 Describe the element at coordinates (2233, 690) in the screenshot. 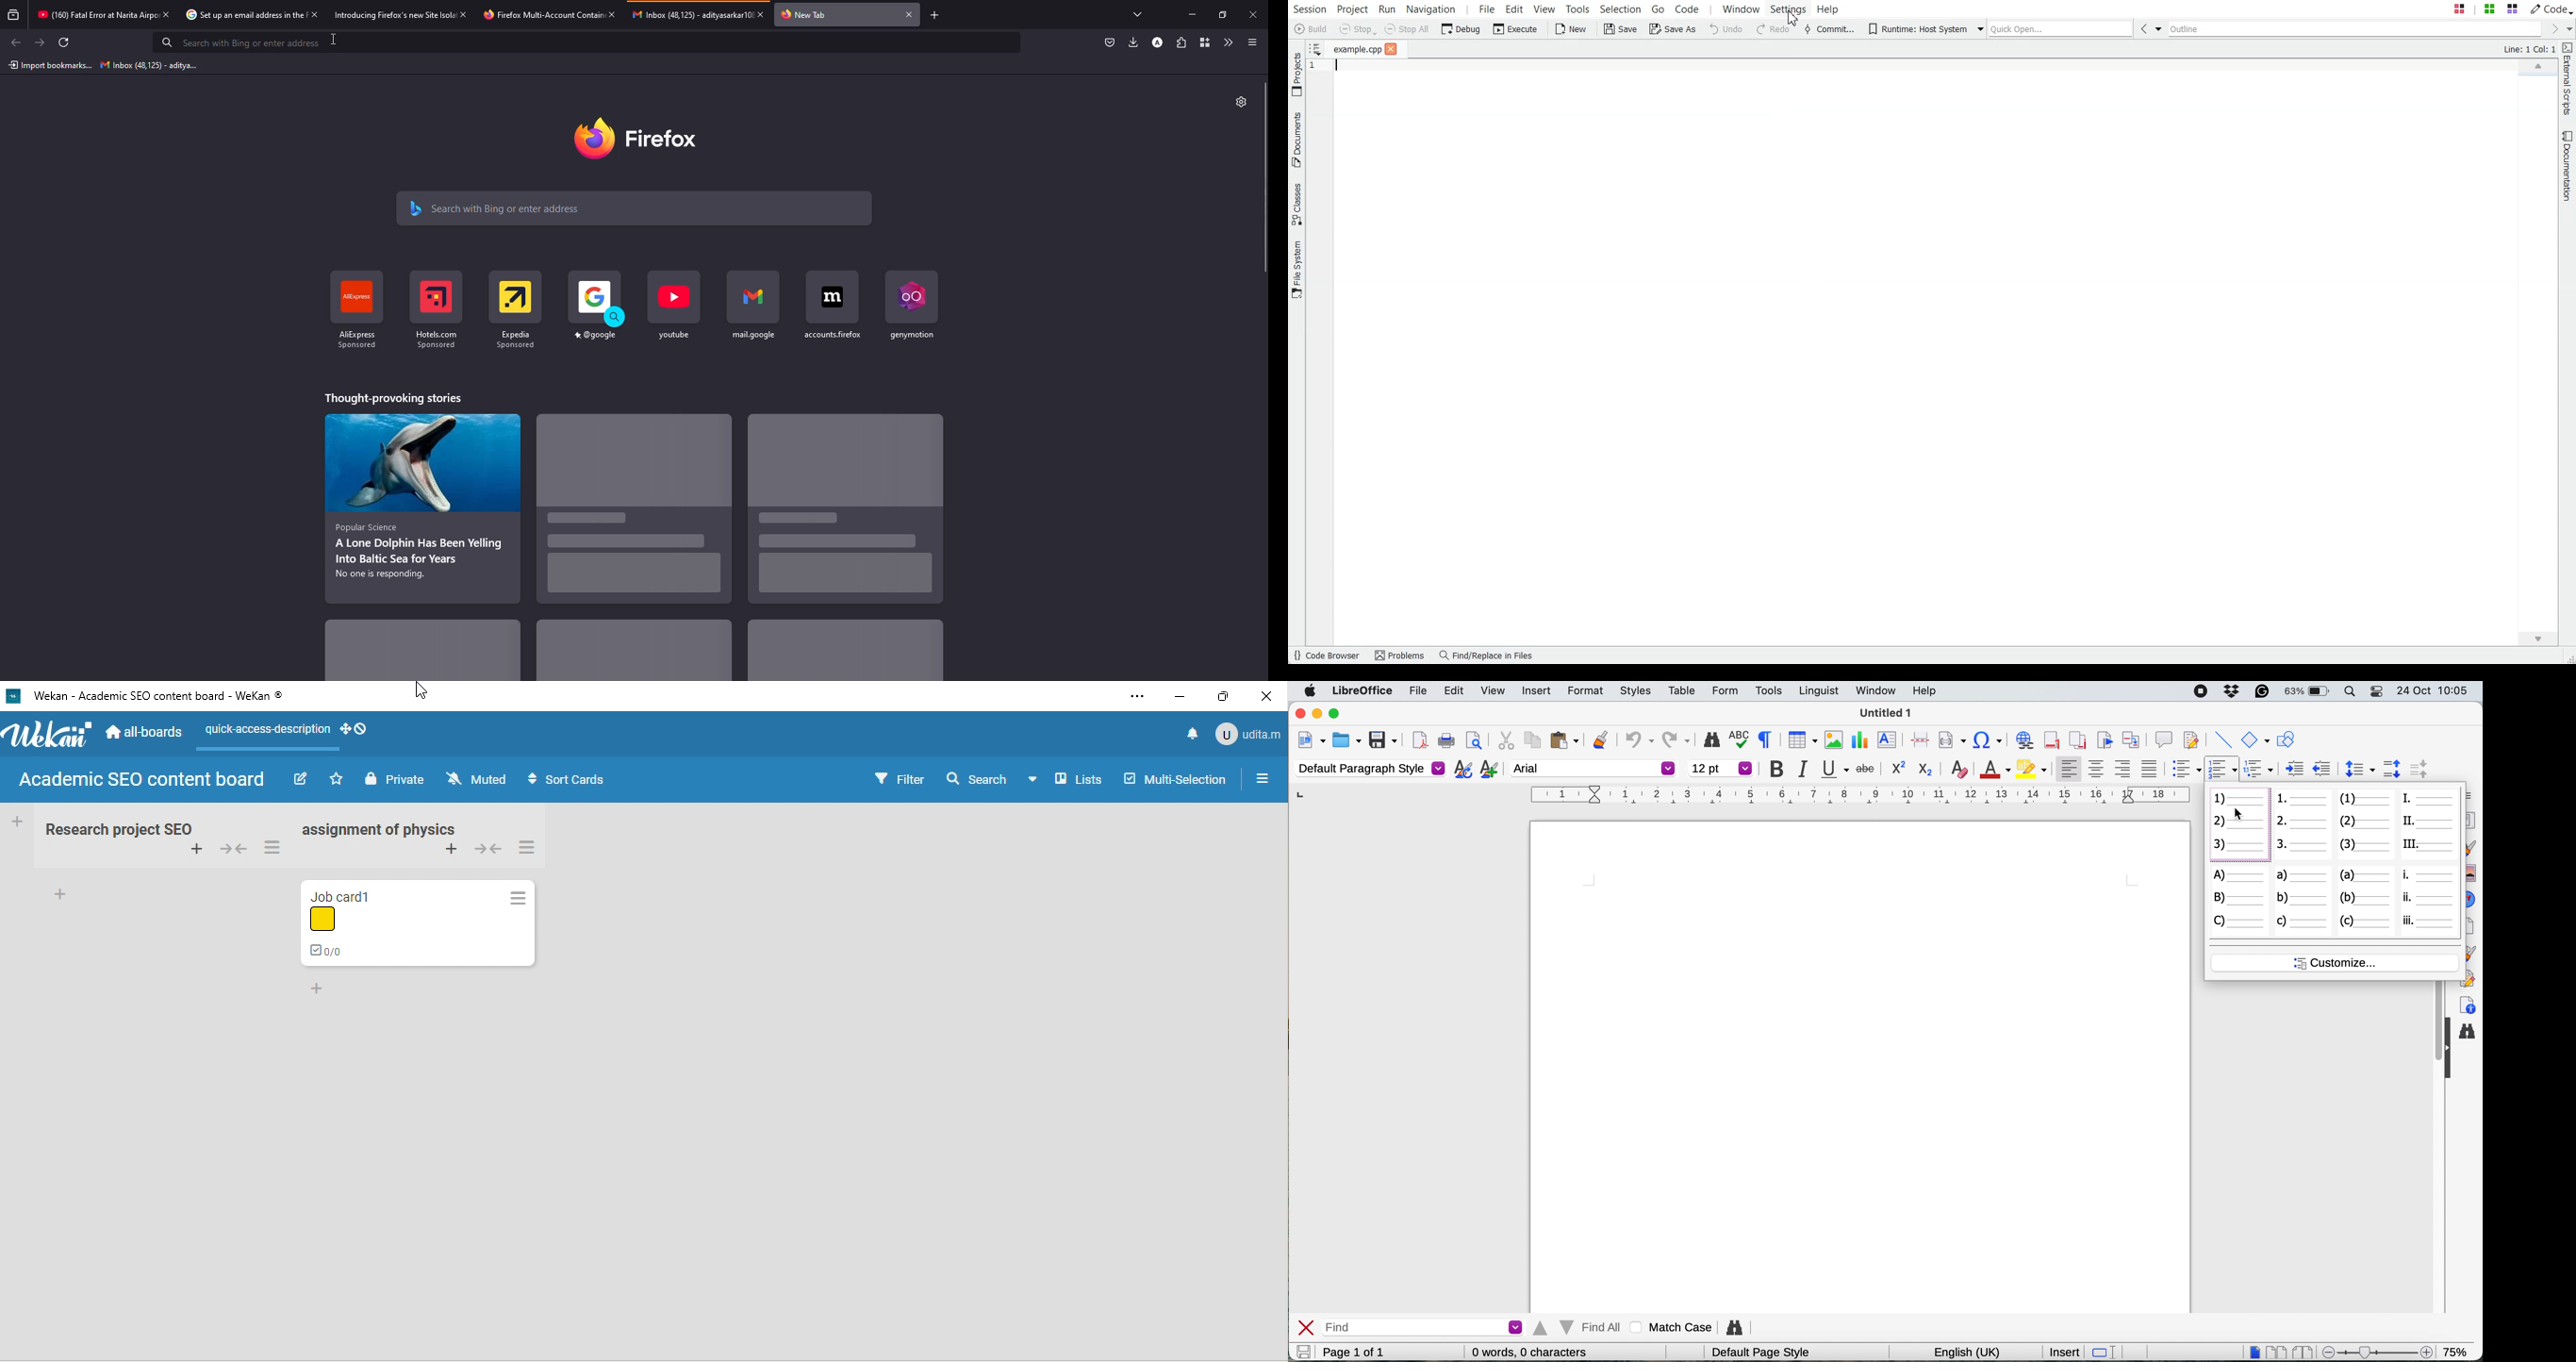

I see `dropbox` at that location.